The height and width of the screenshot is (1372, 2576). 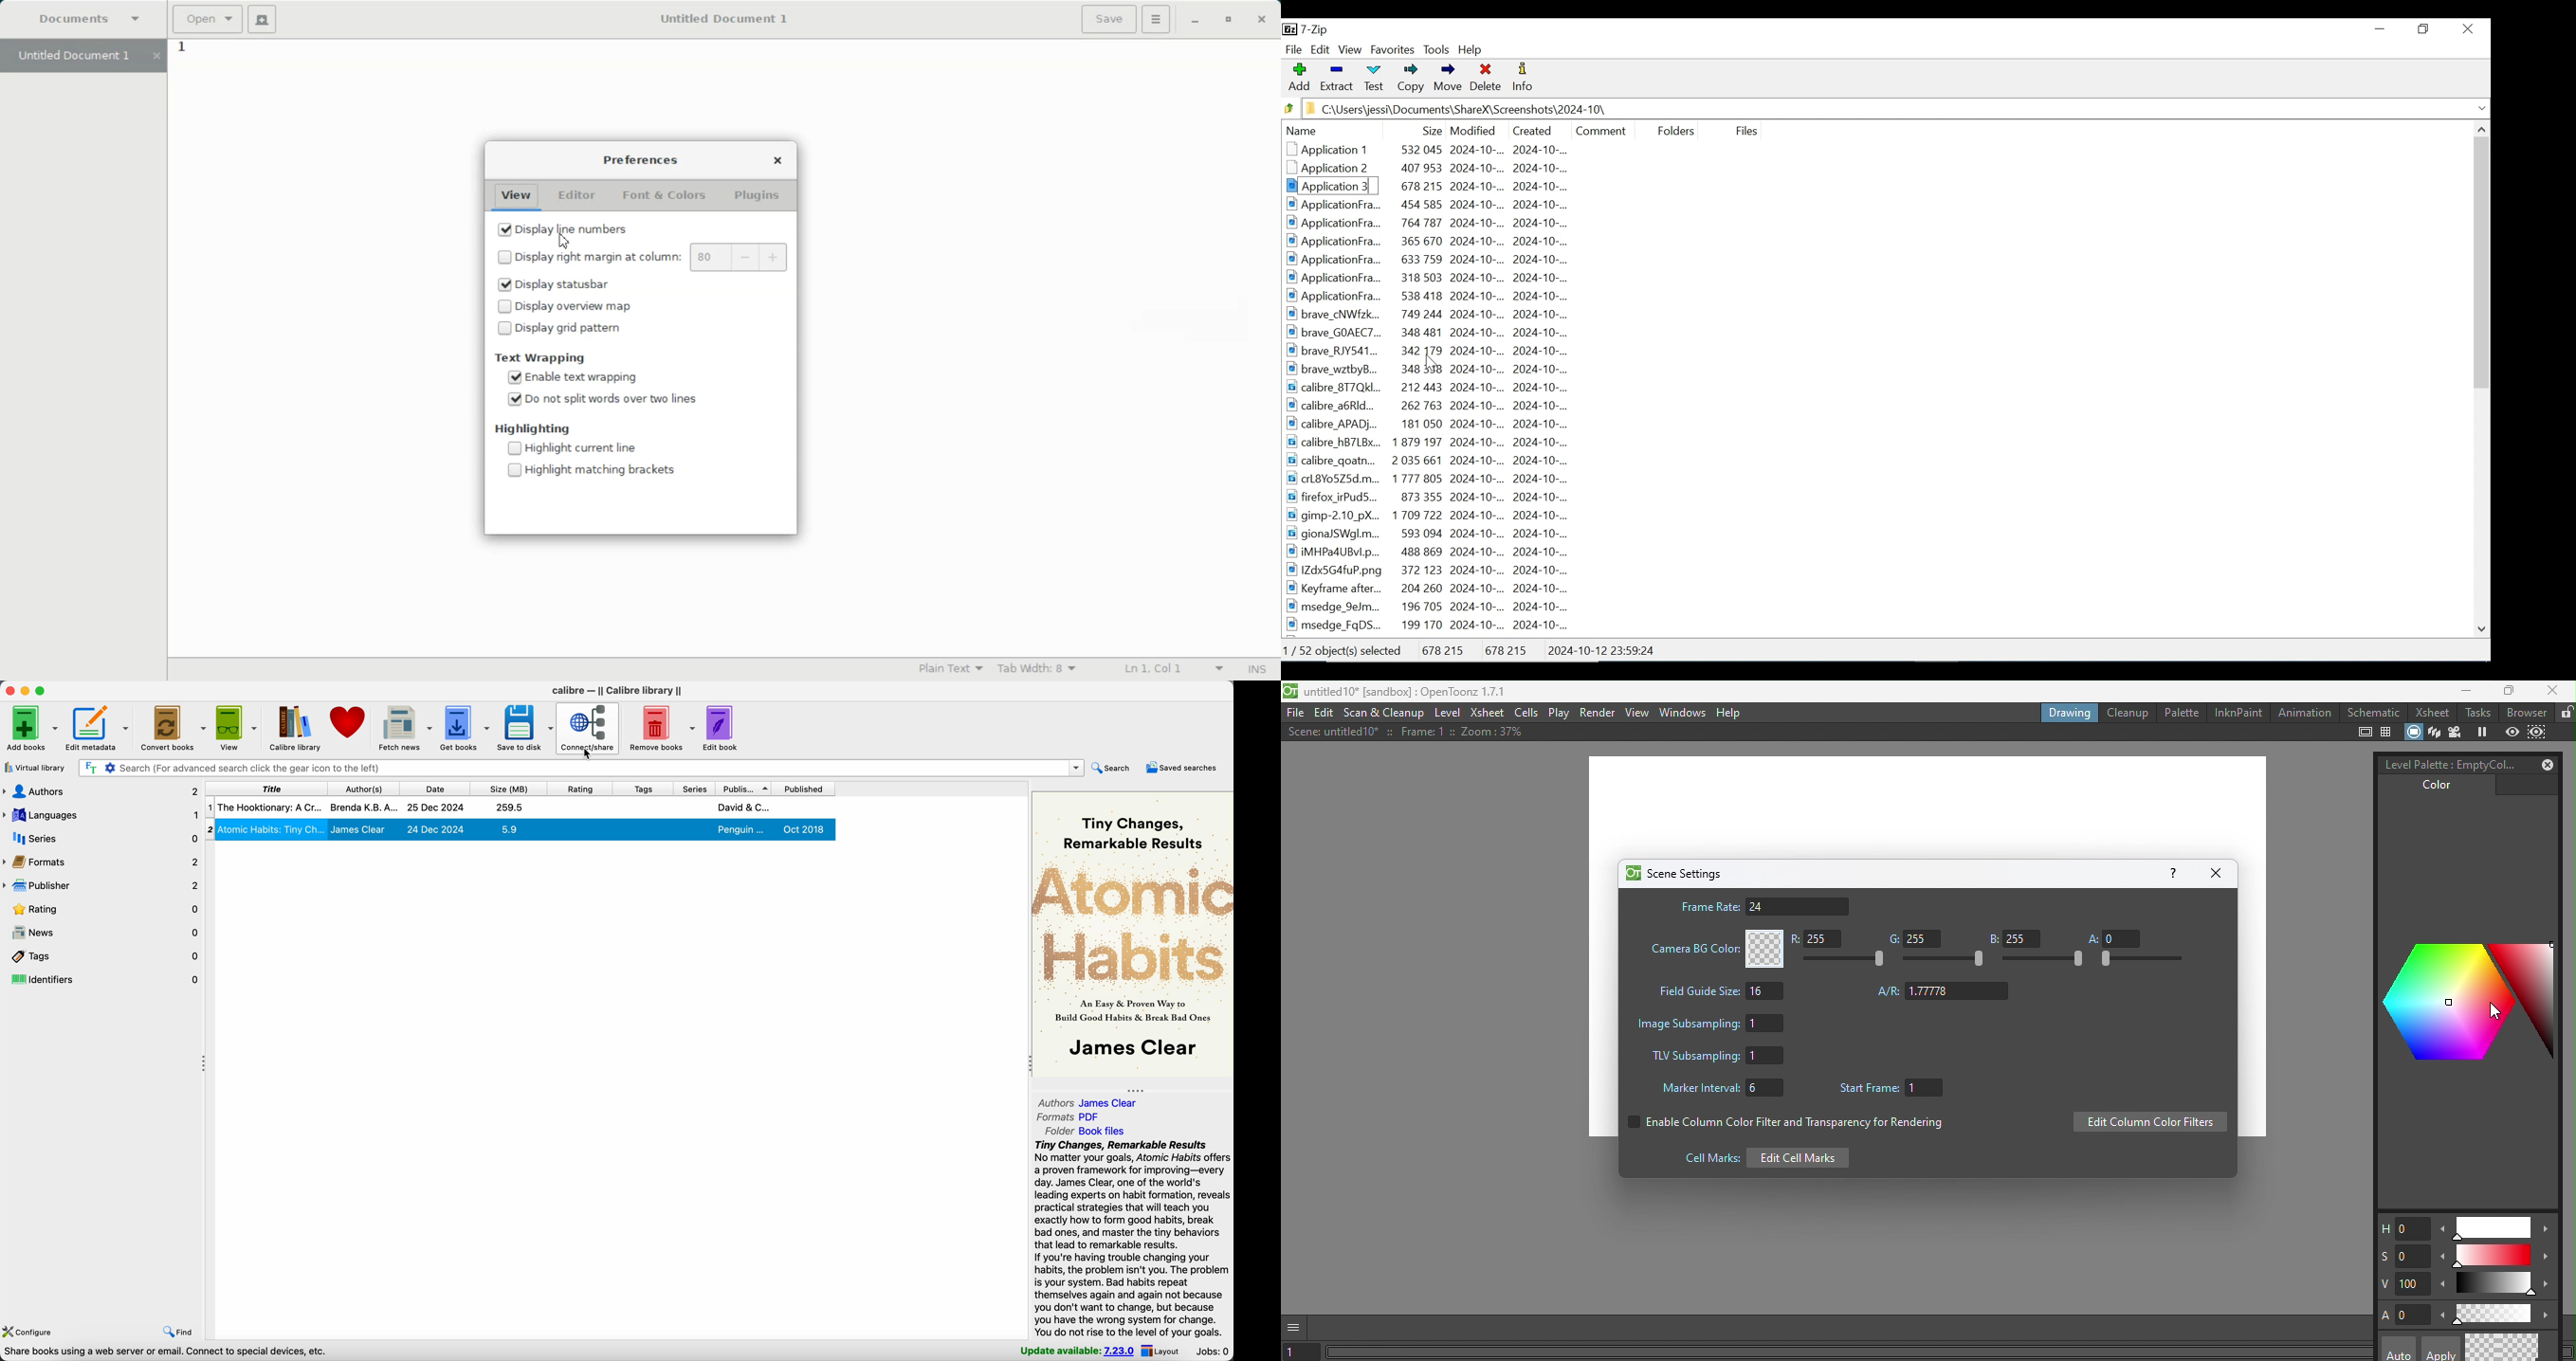 I want to click on publisher, so click(x=101, y=886).